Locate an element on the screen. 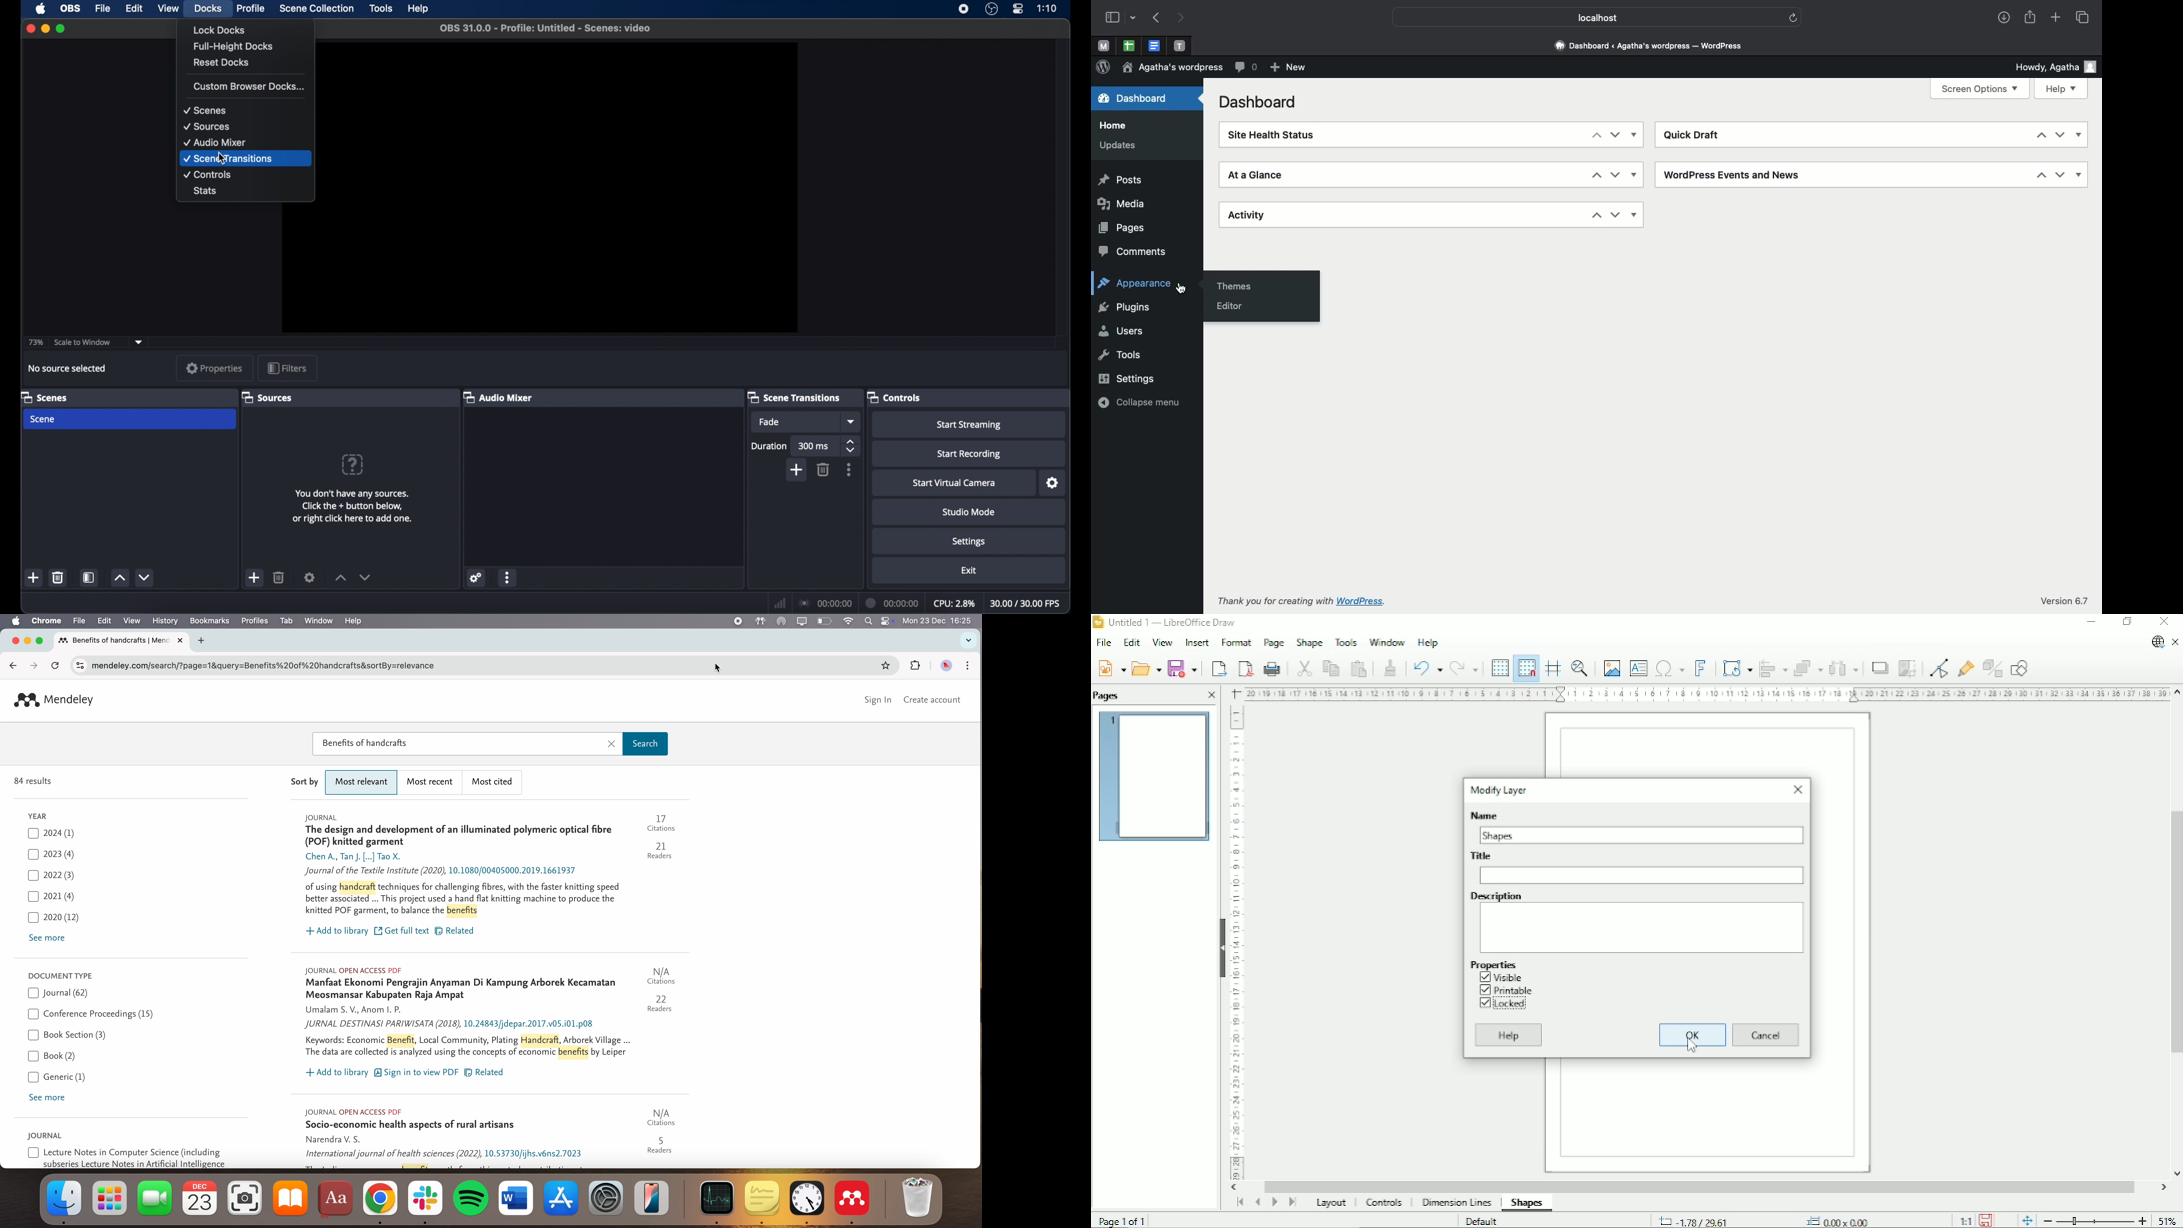  Display grid is located at coordinates (1499, 668).